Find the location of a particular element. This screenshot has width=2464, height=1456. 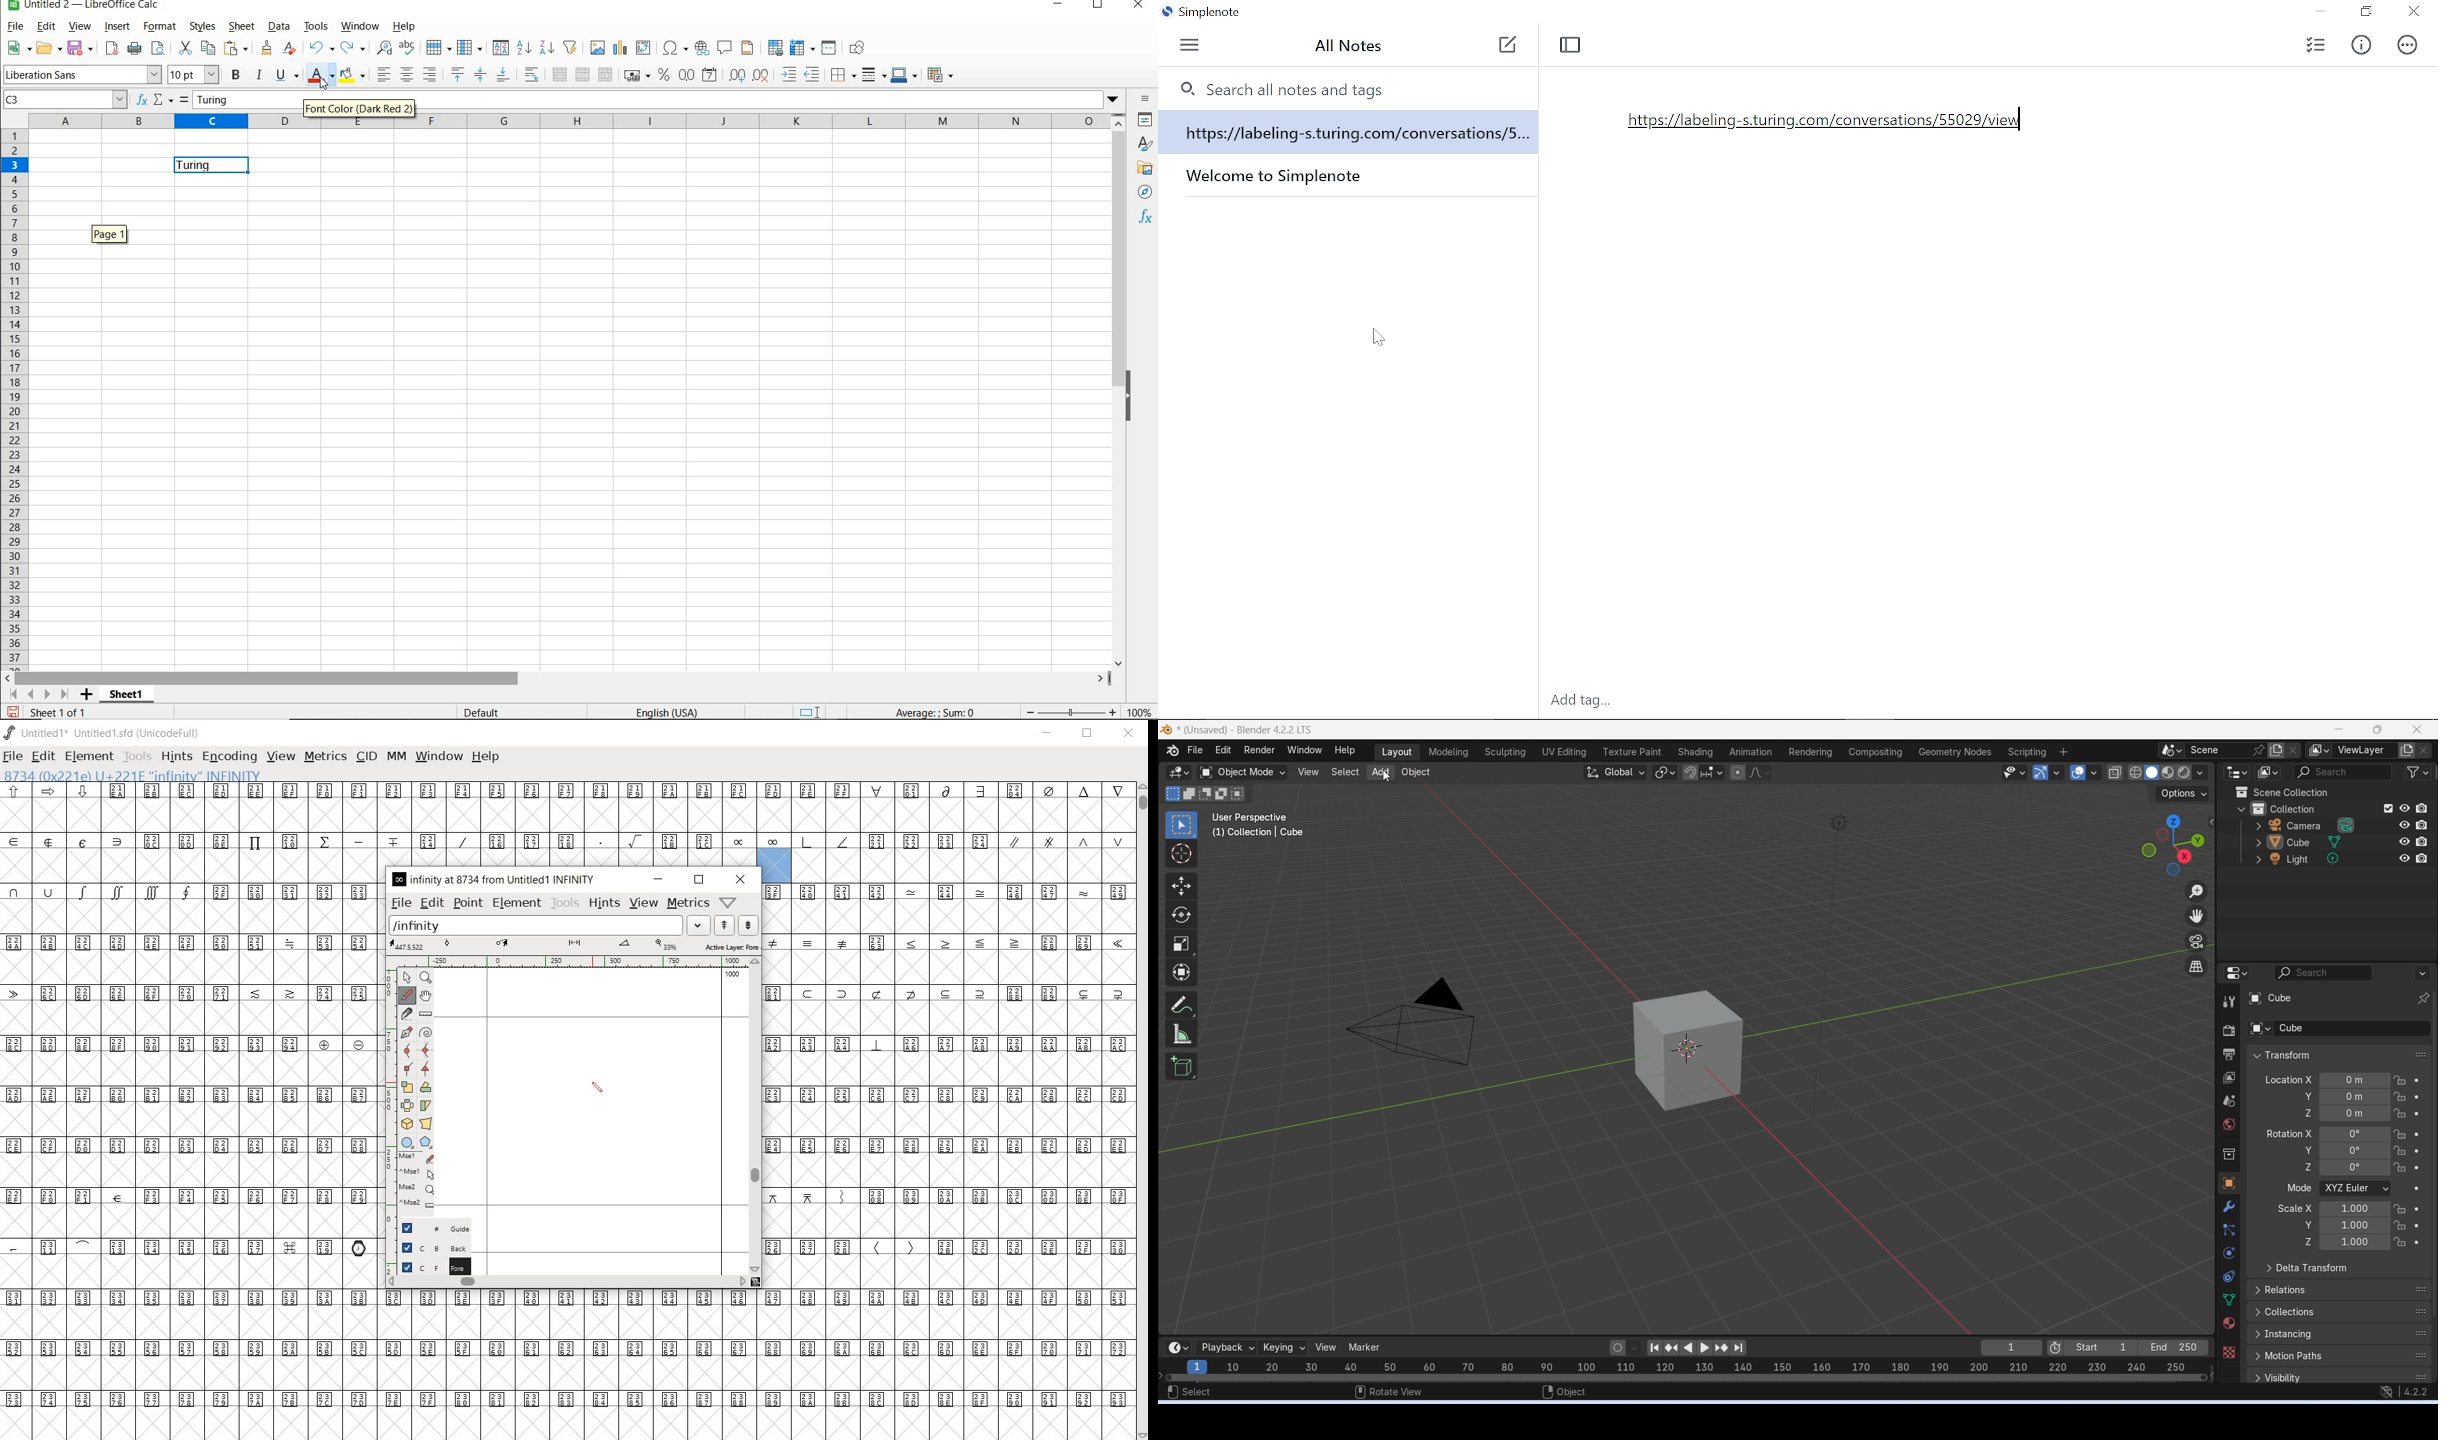

INSERT CHART is located at coordinates (621, 48).